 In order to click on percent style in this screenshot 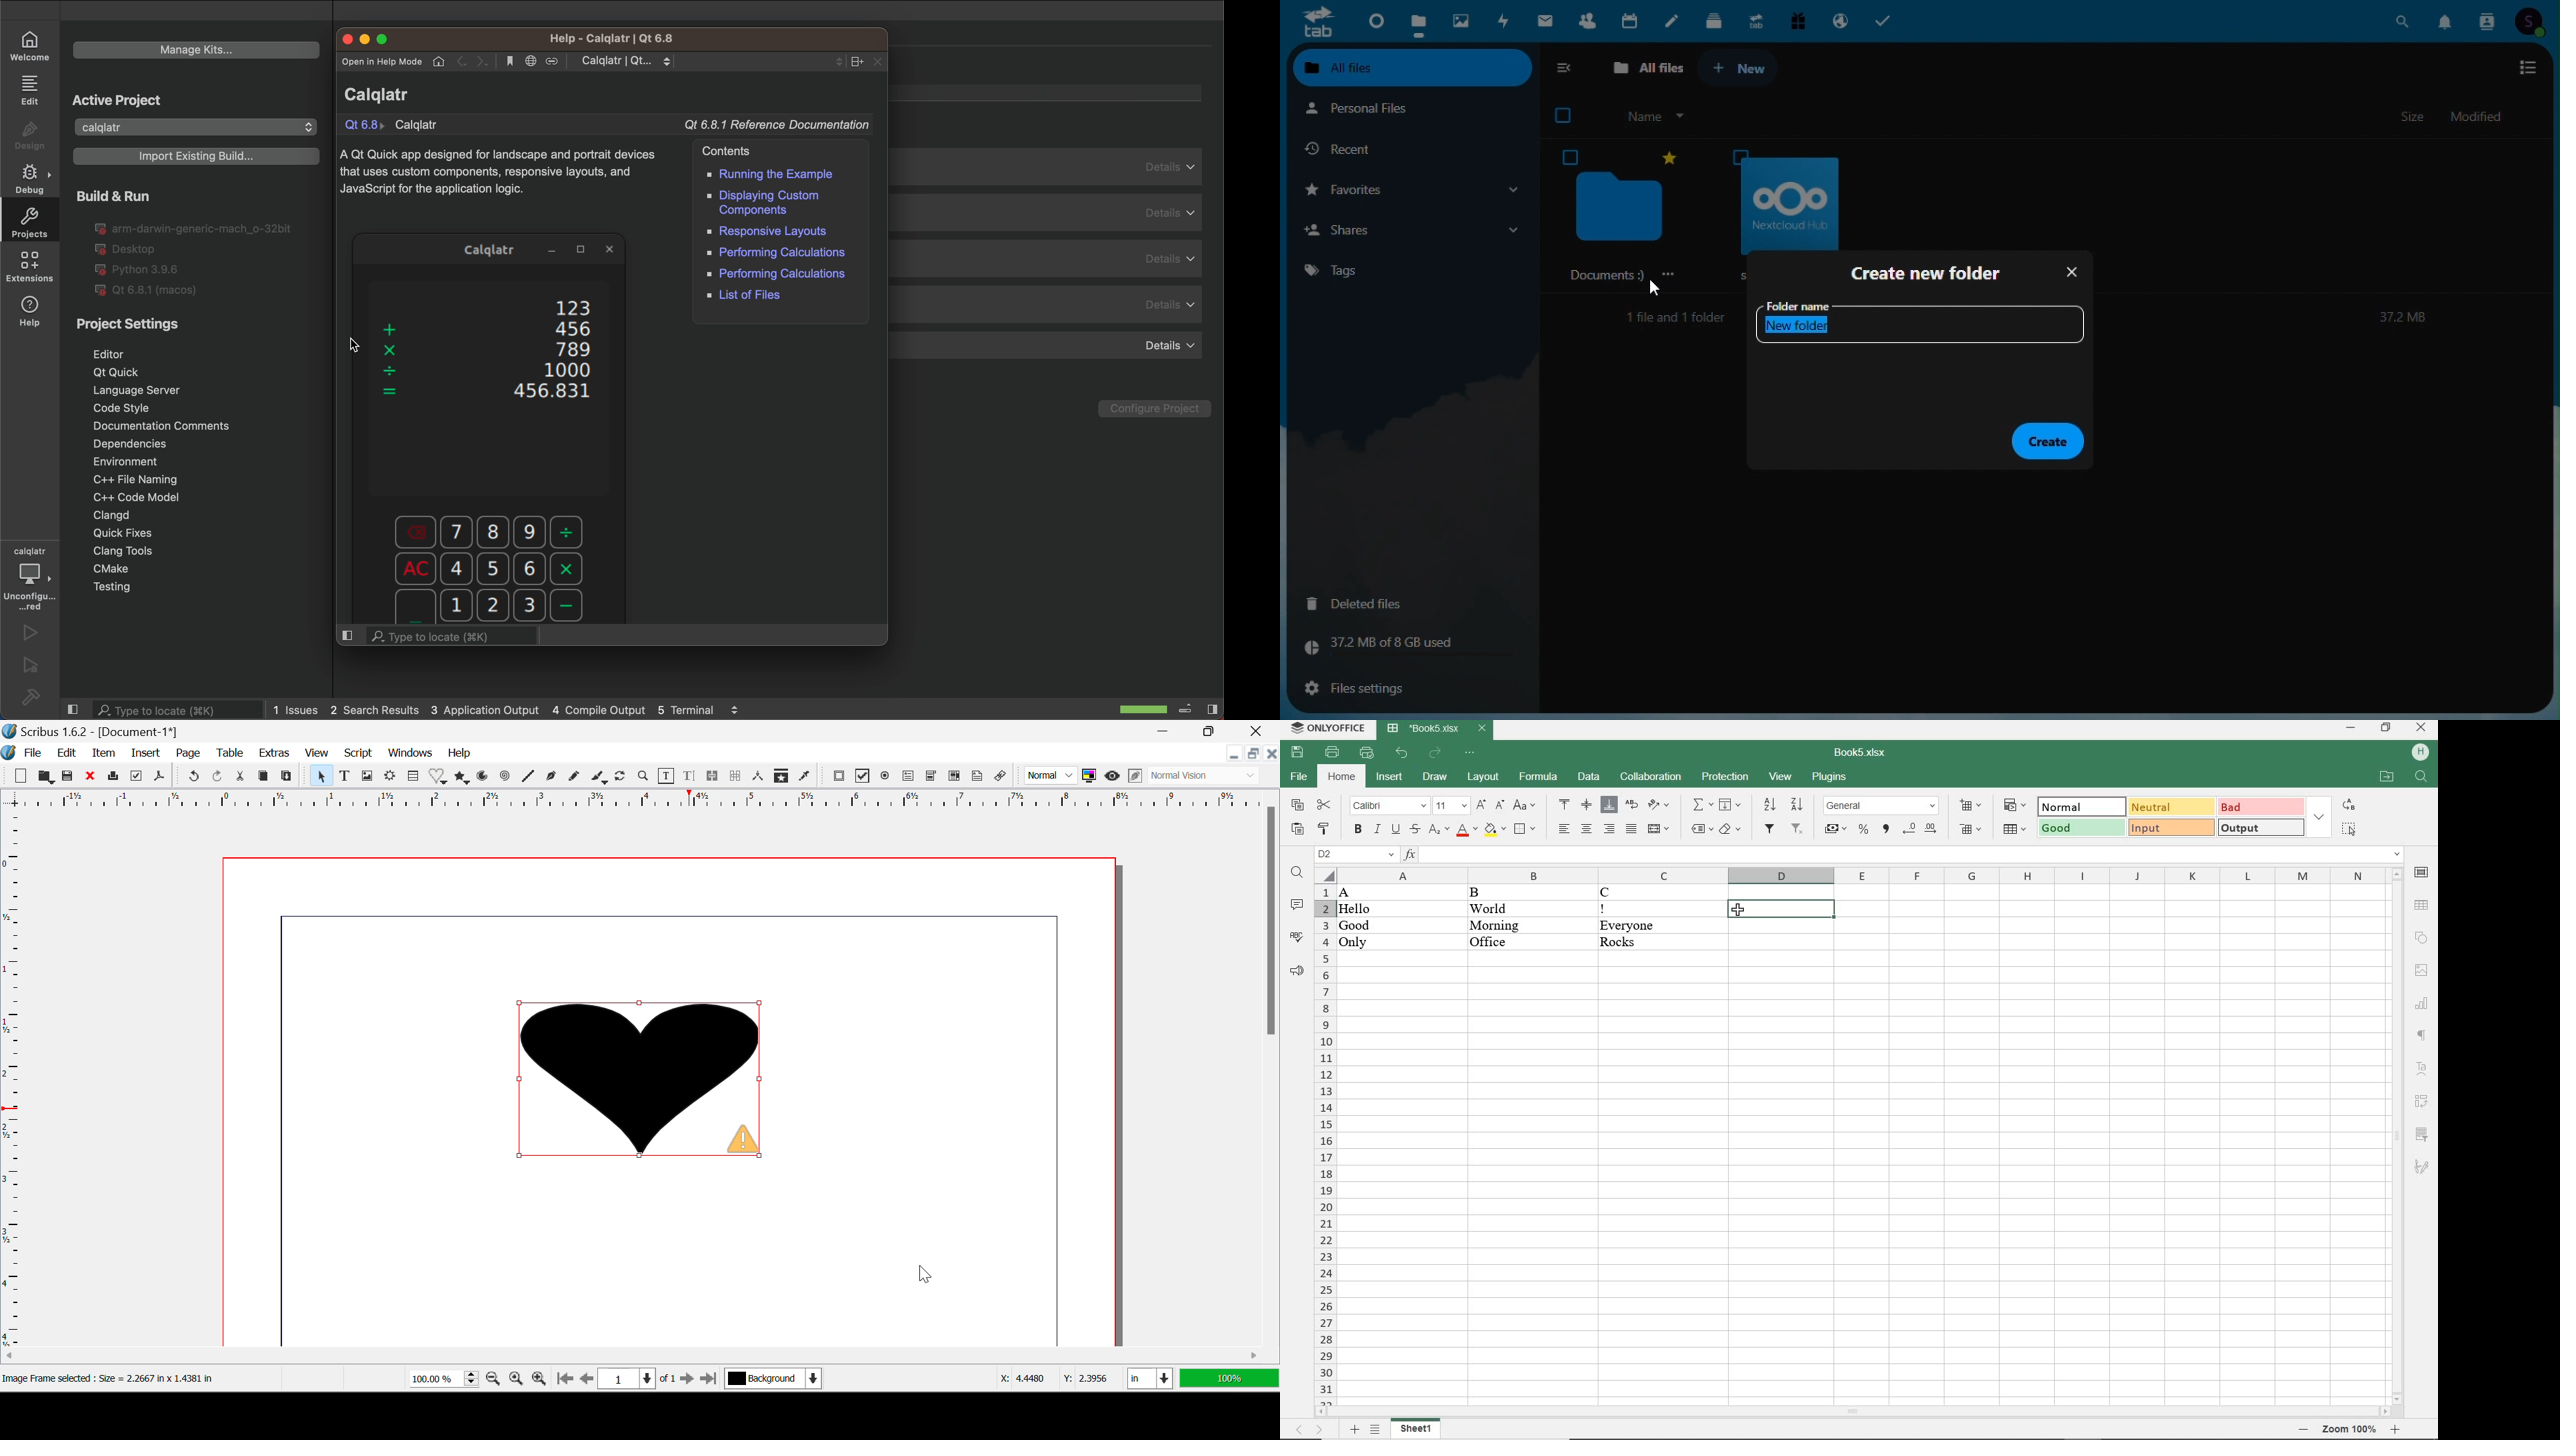, I will do `click(1863, 830)`.